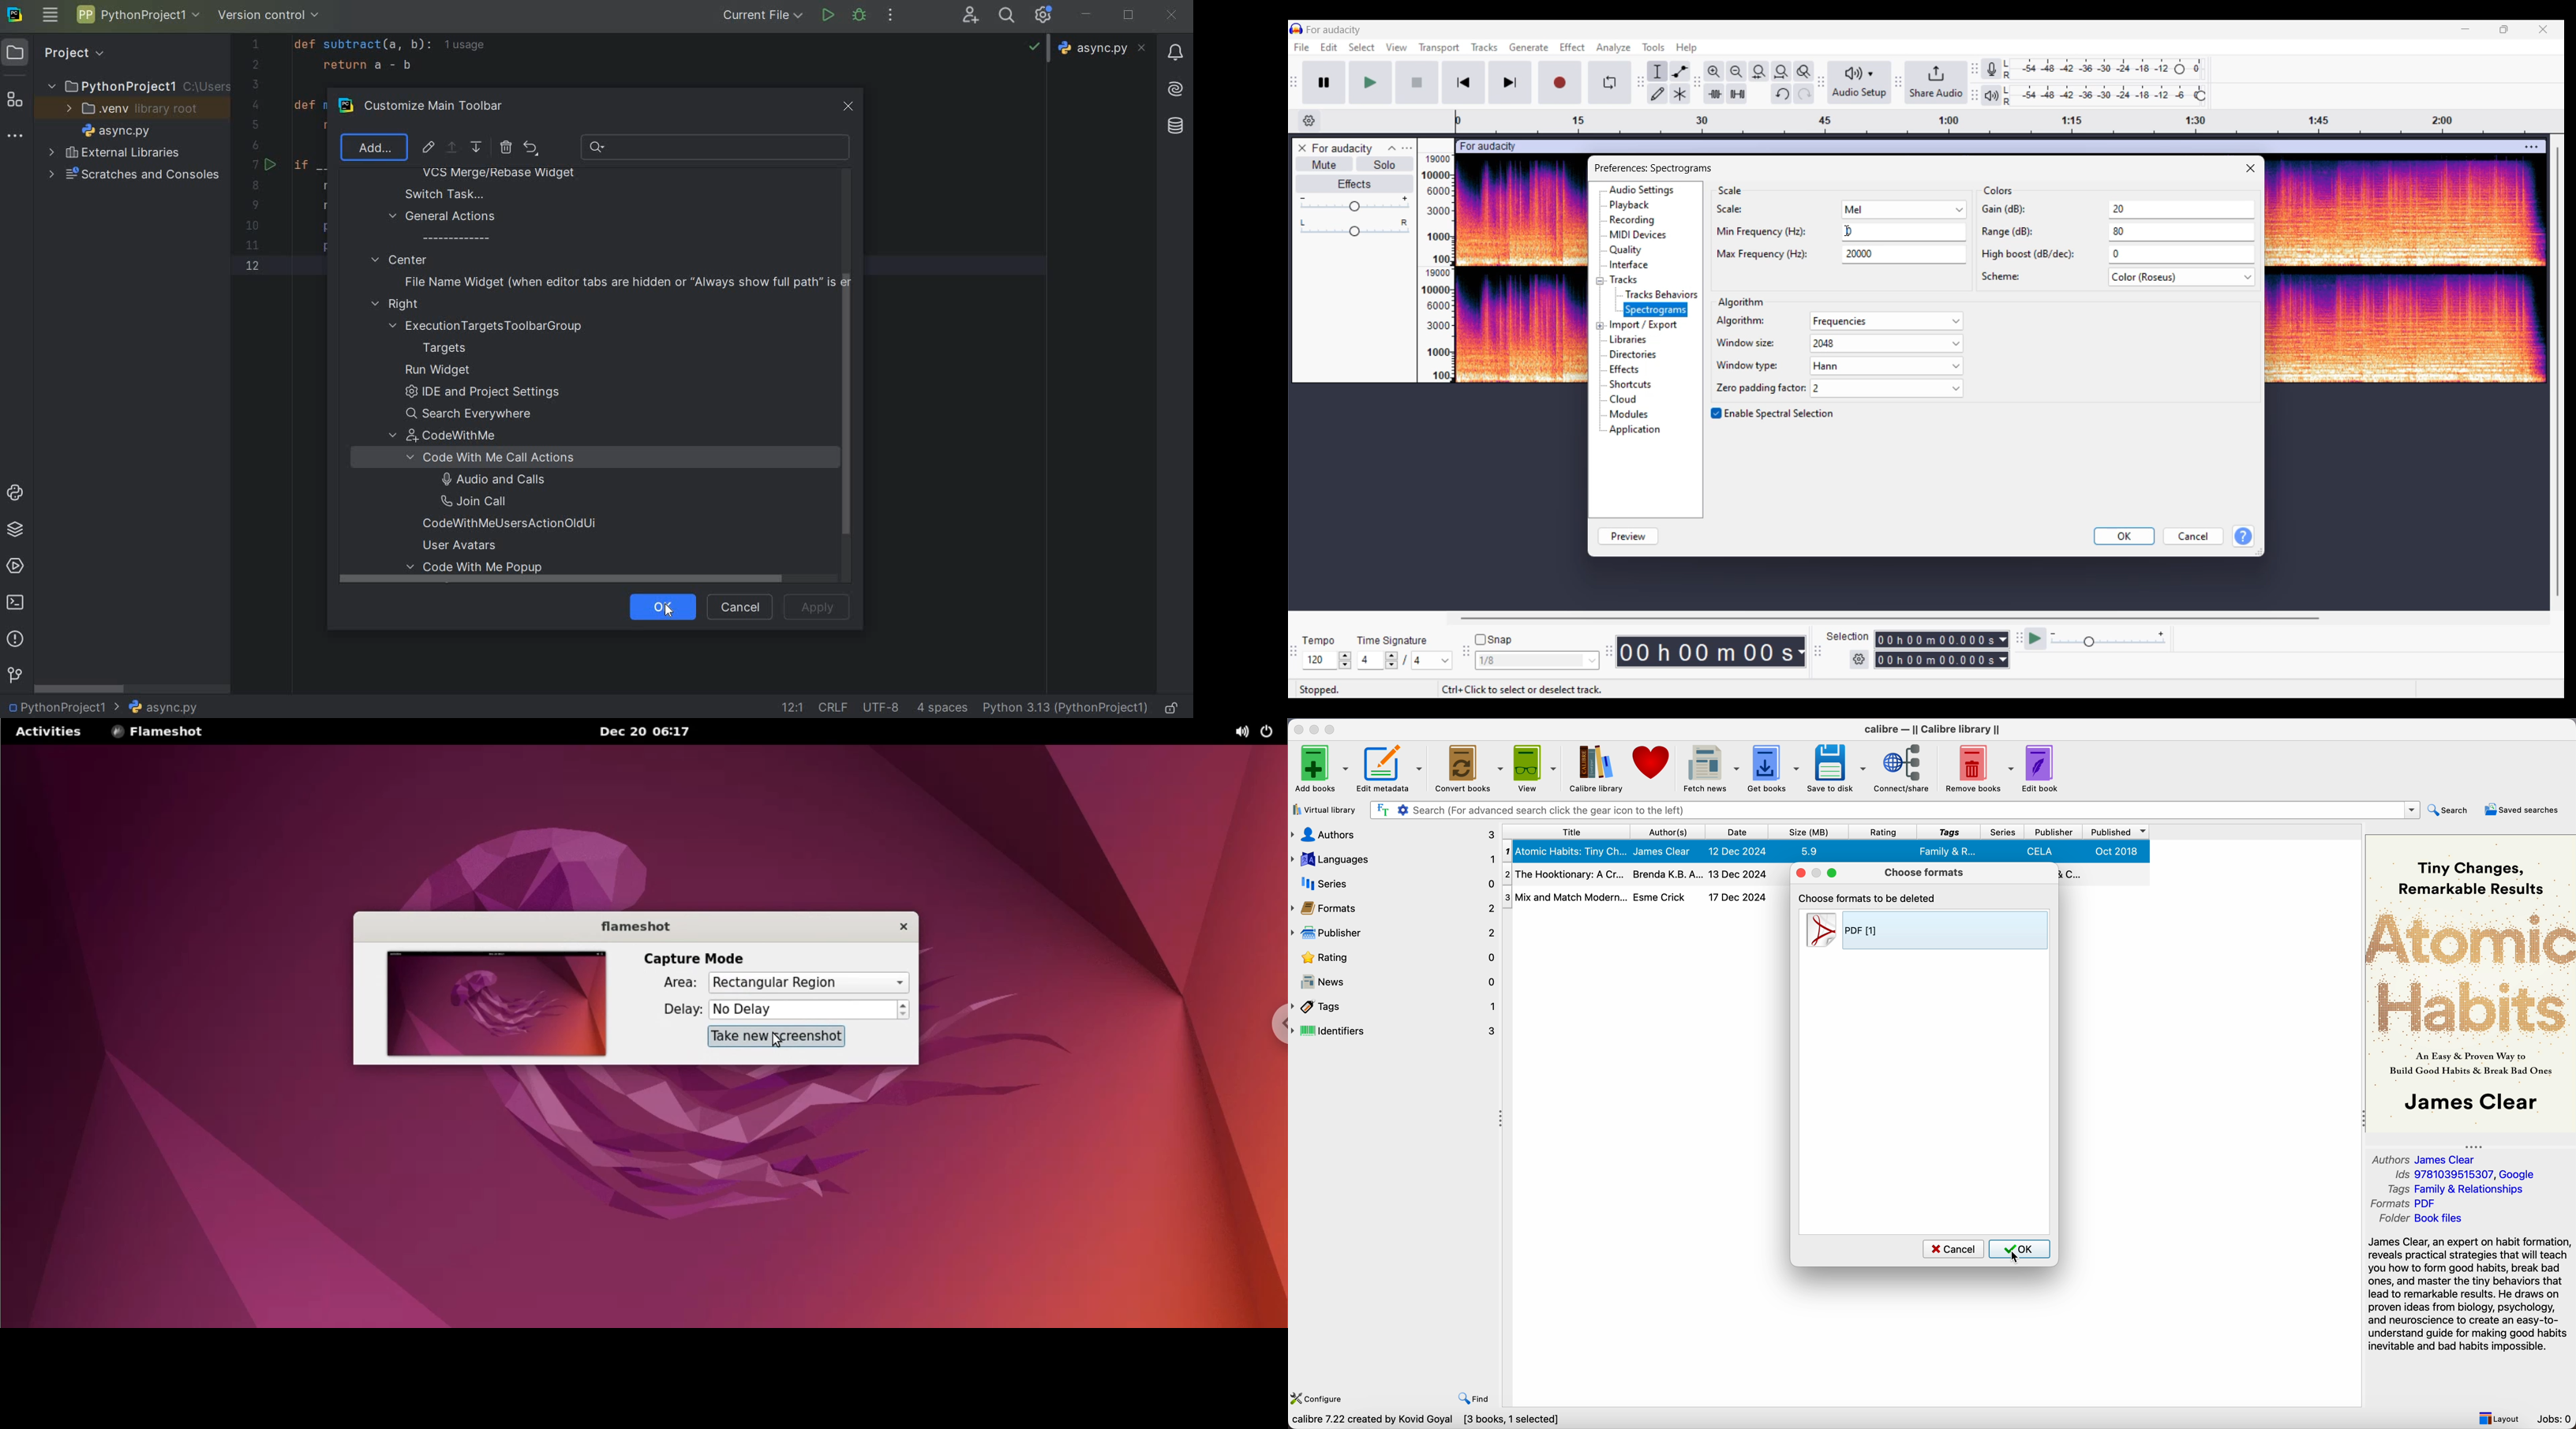  What do you see at coordinates (669, 609) in the screenshot?
I see `Cursor` at bounding box center [669, 609].